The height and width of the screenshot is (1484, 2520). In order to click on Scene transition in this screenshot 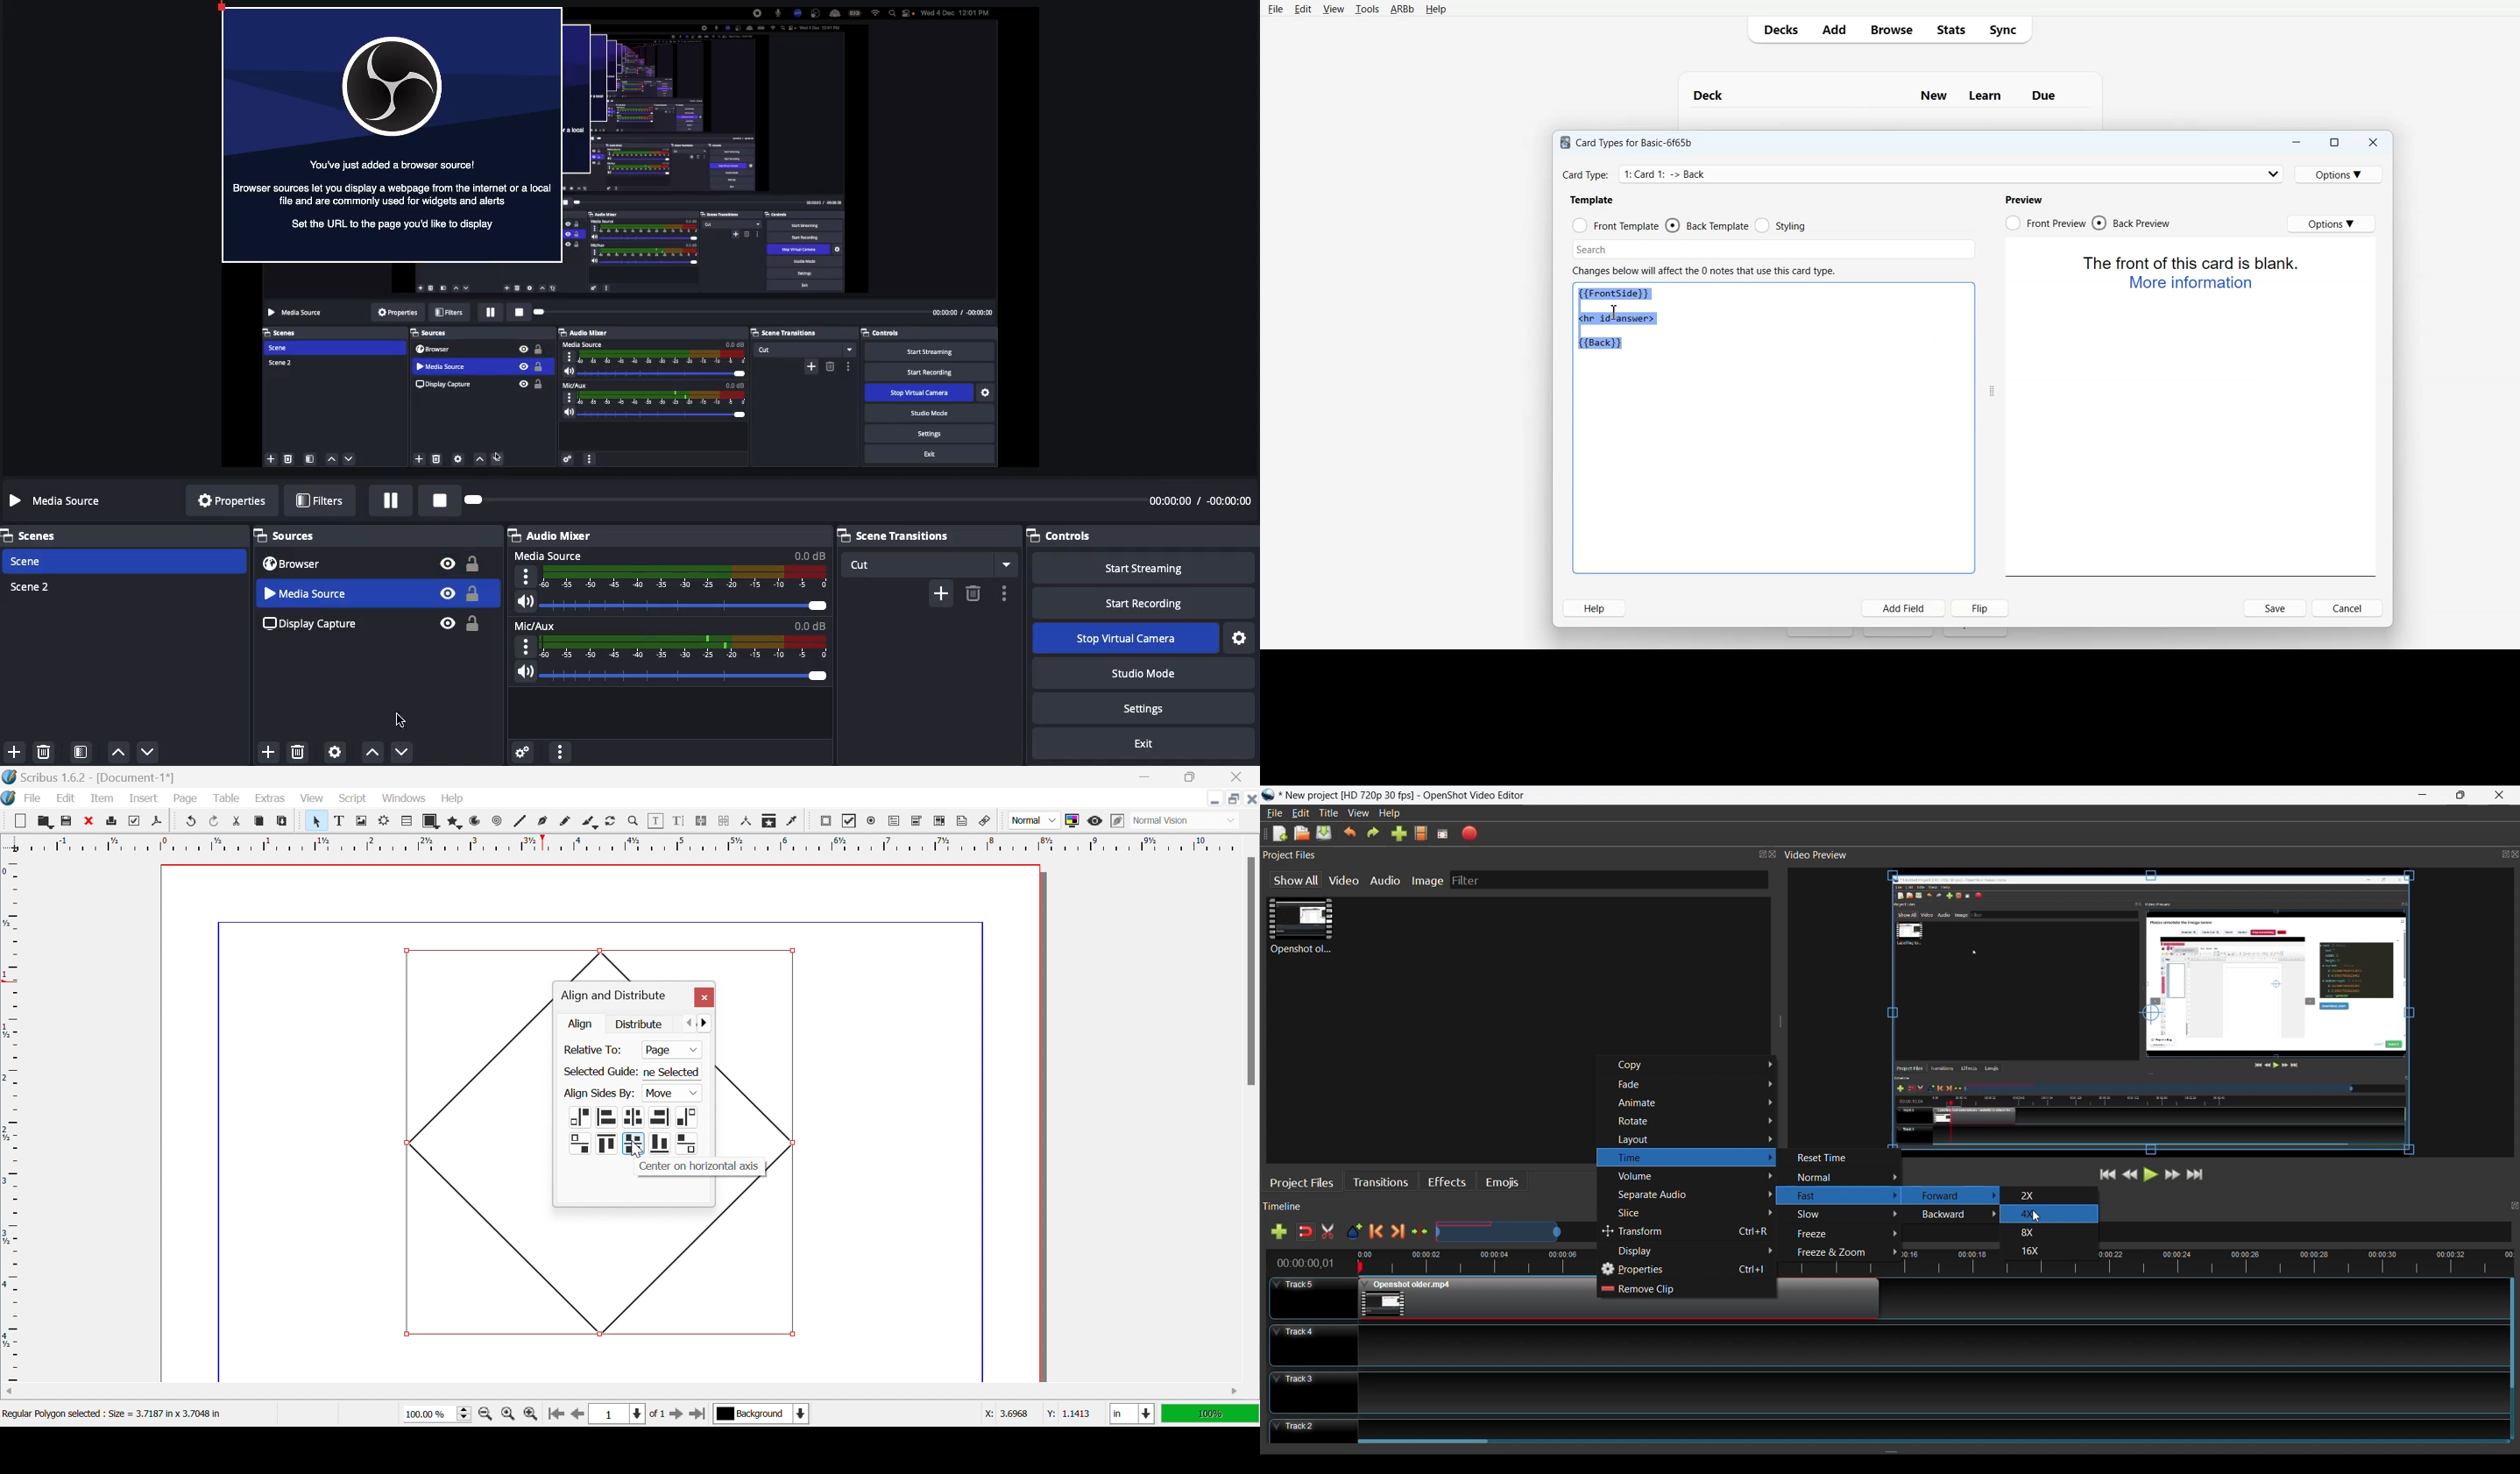, I will do `click(927, 534)`.